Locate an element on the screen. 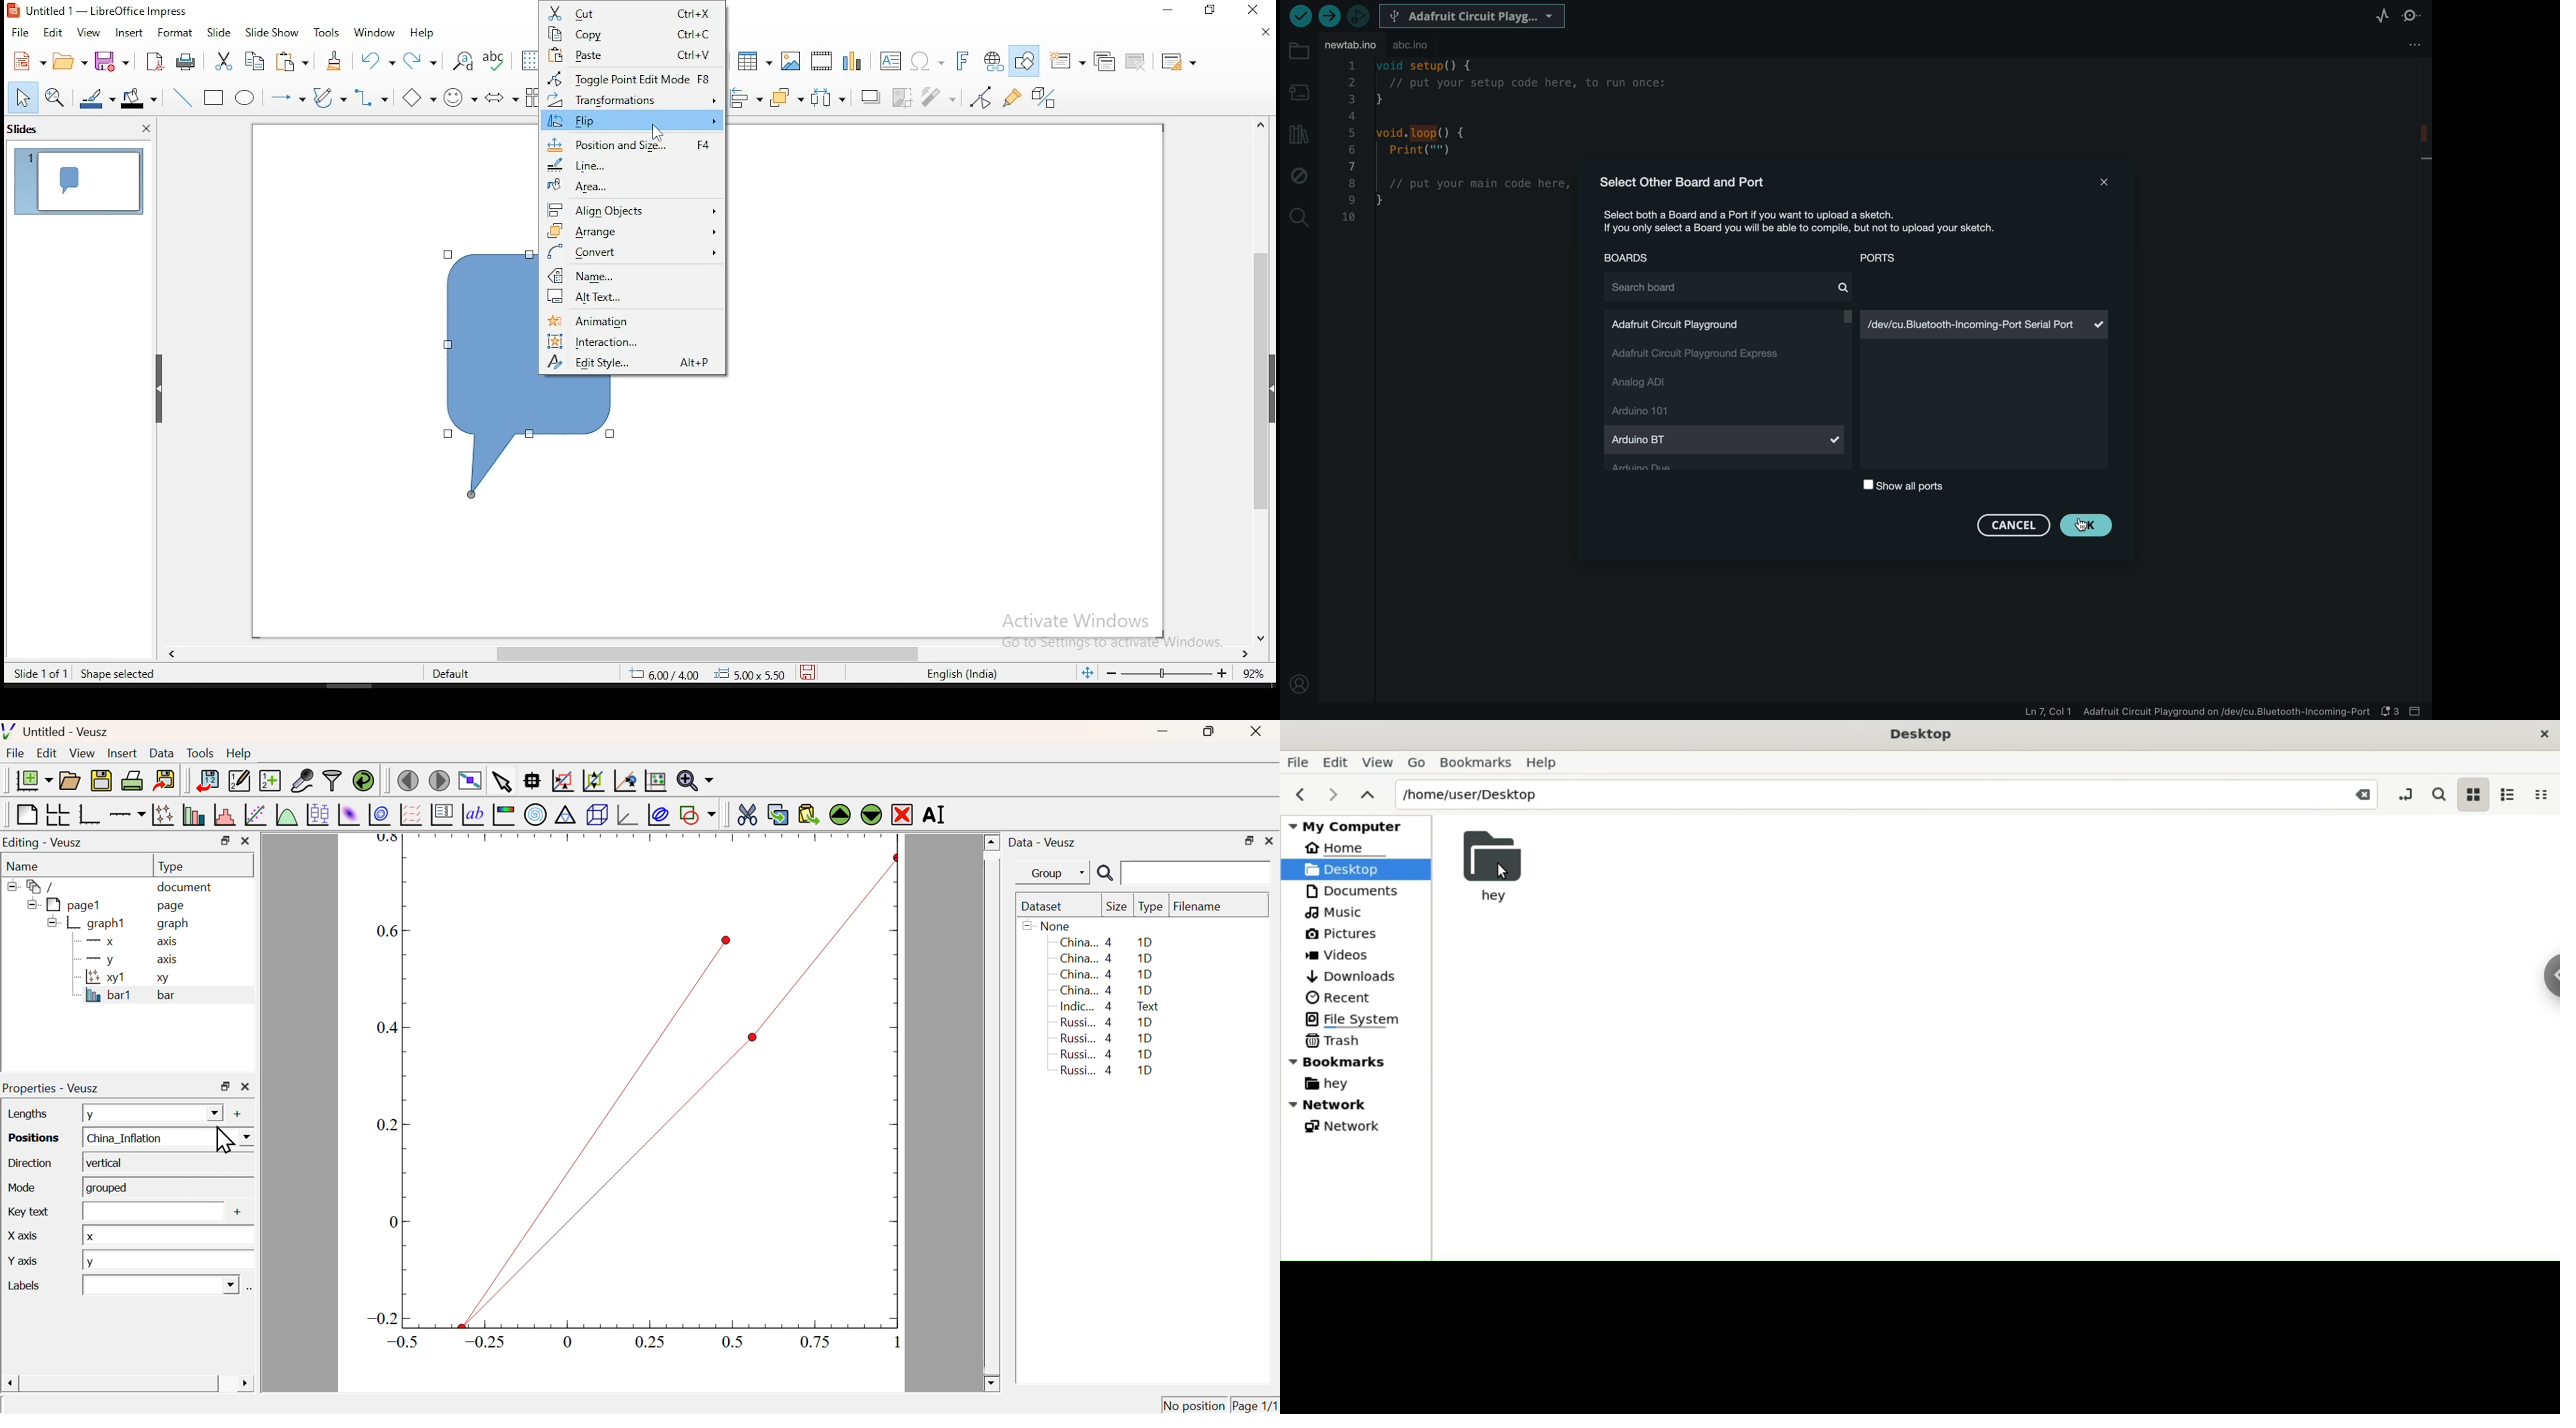 This screenshot has height=1428, width=2576. file tab is located at coordinates (1351, 46).